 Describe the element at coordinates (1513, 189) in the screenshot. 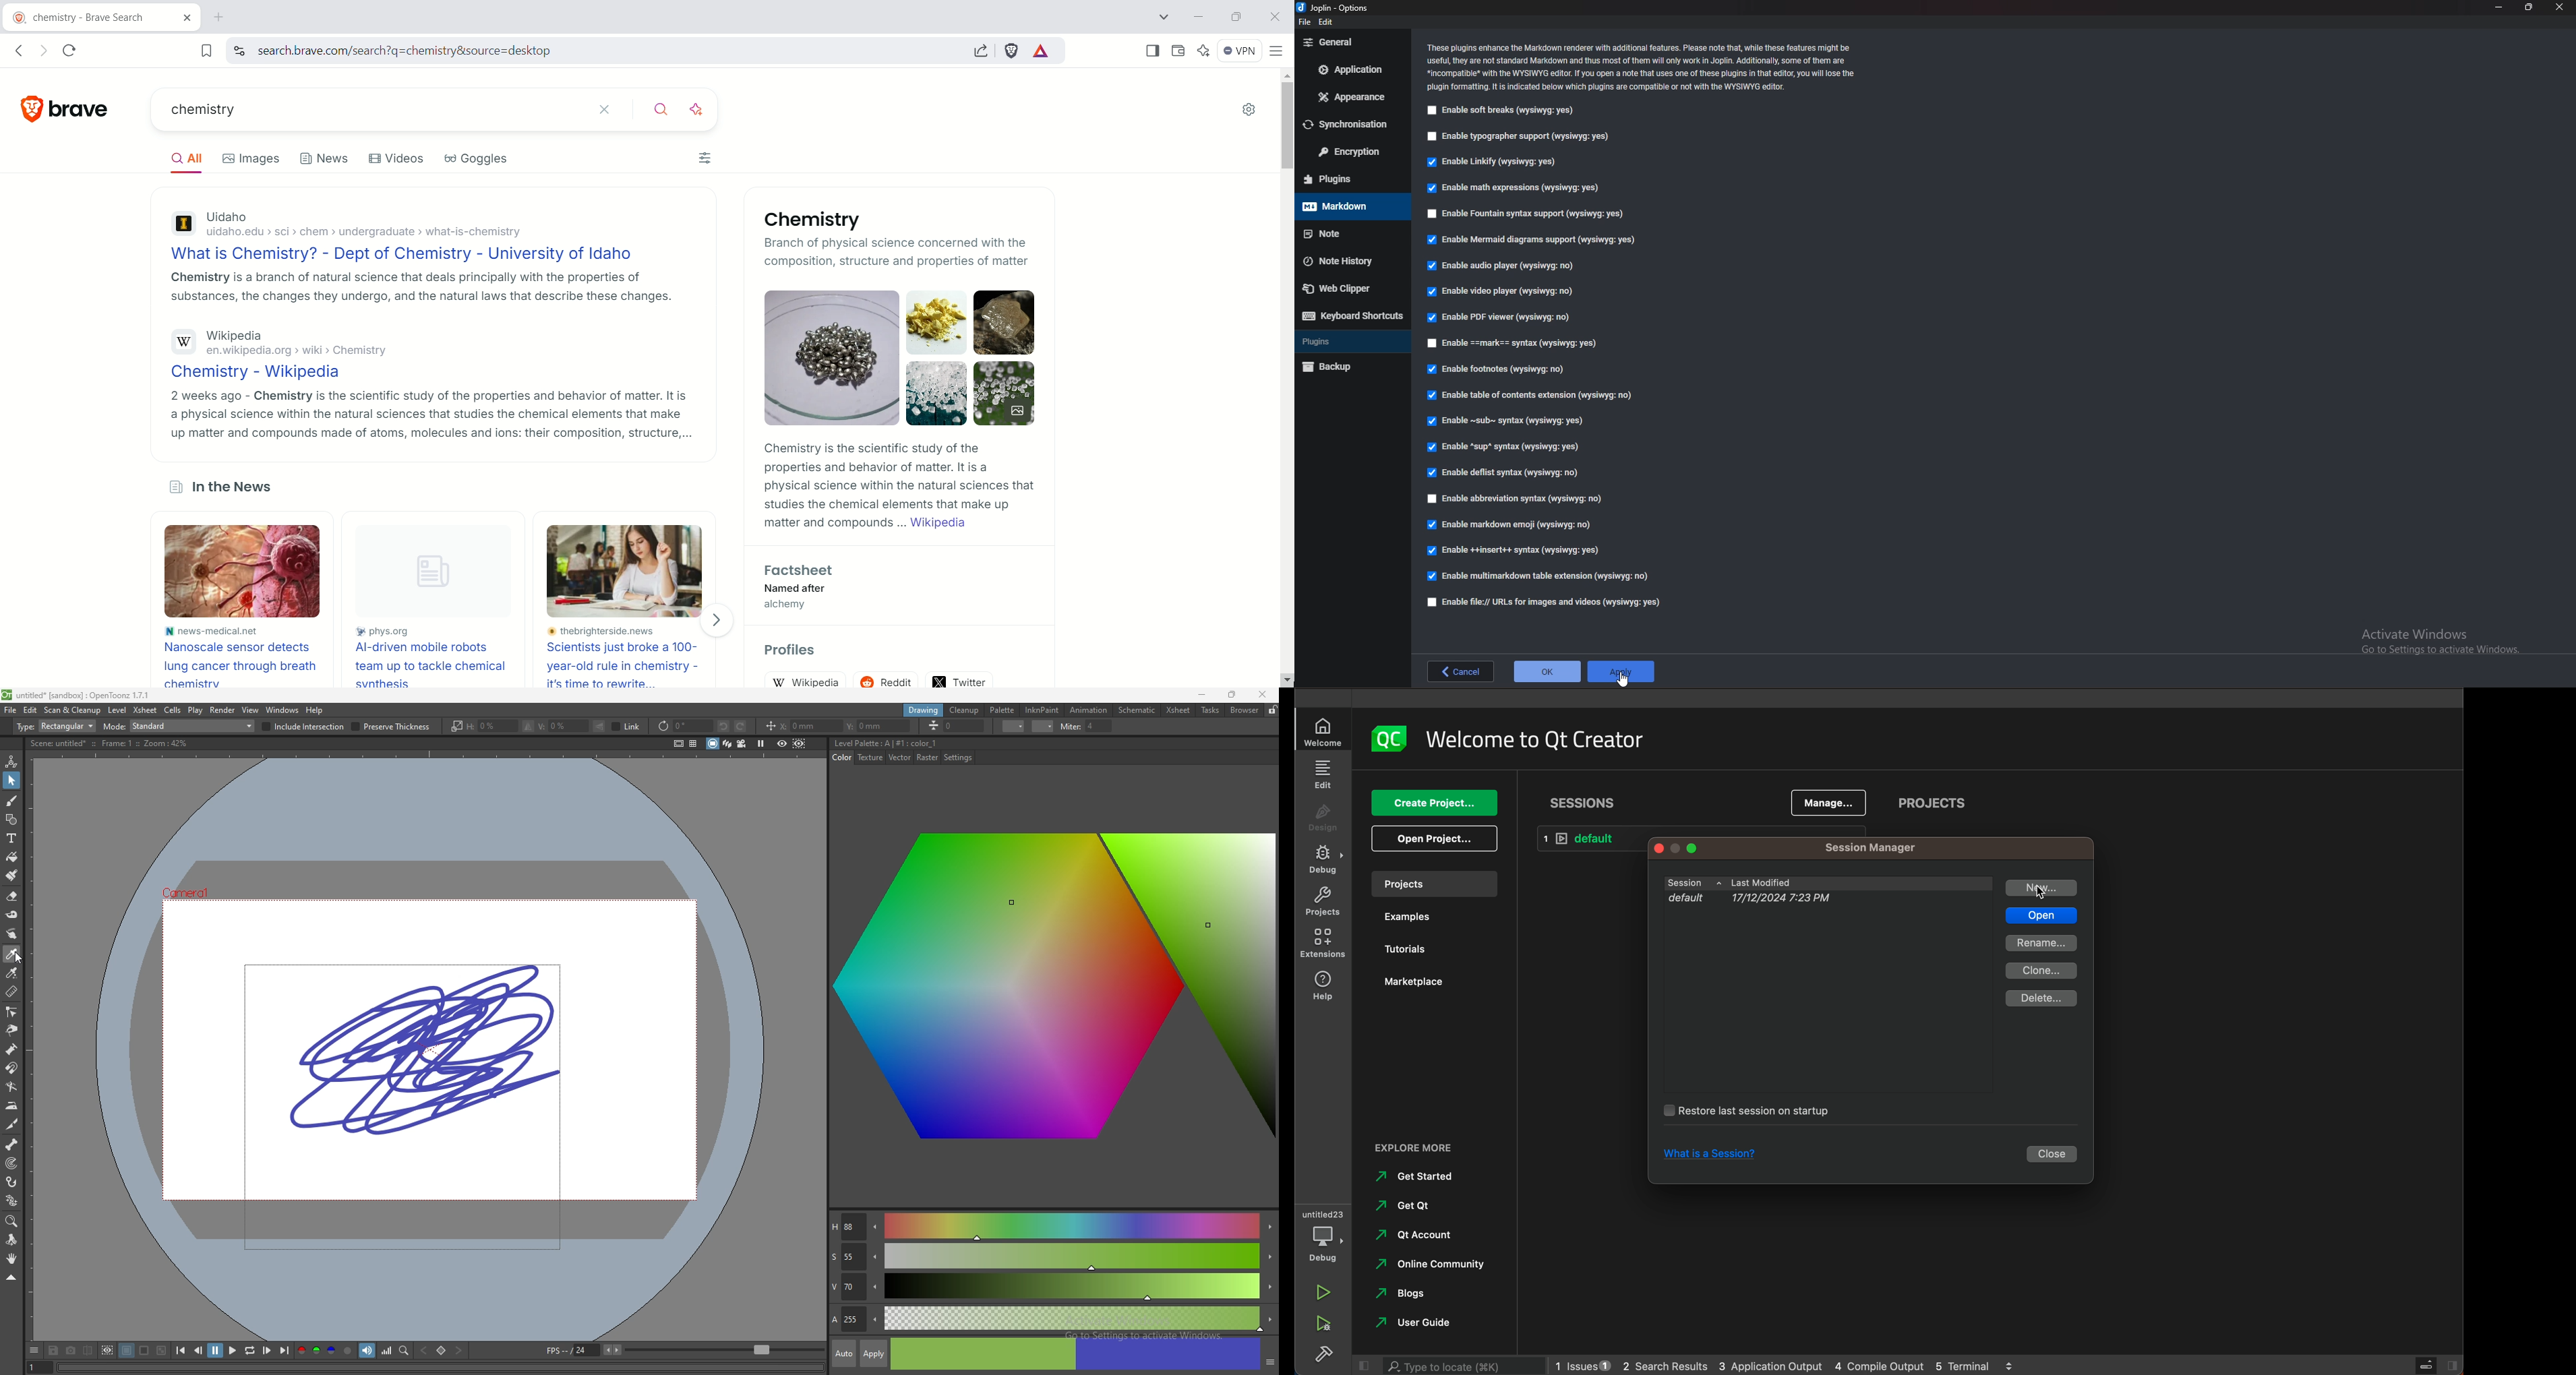

I see `Enable math expressions` at that location.